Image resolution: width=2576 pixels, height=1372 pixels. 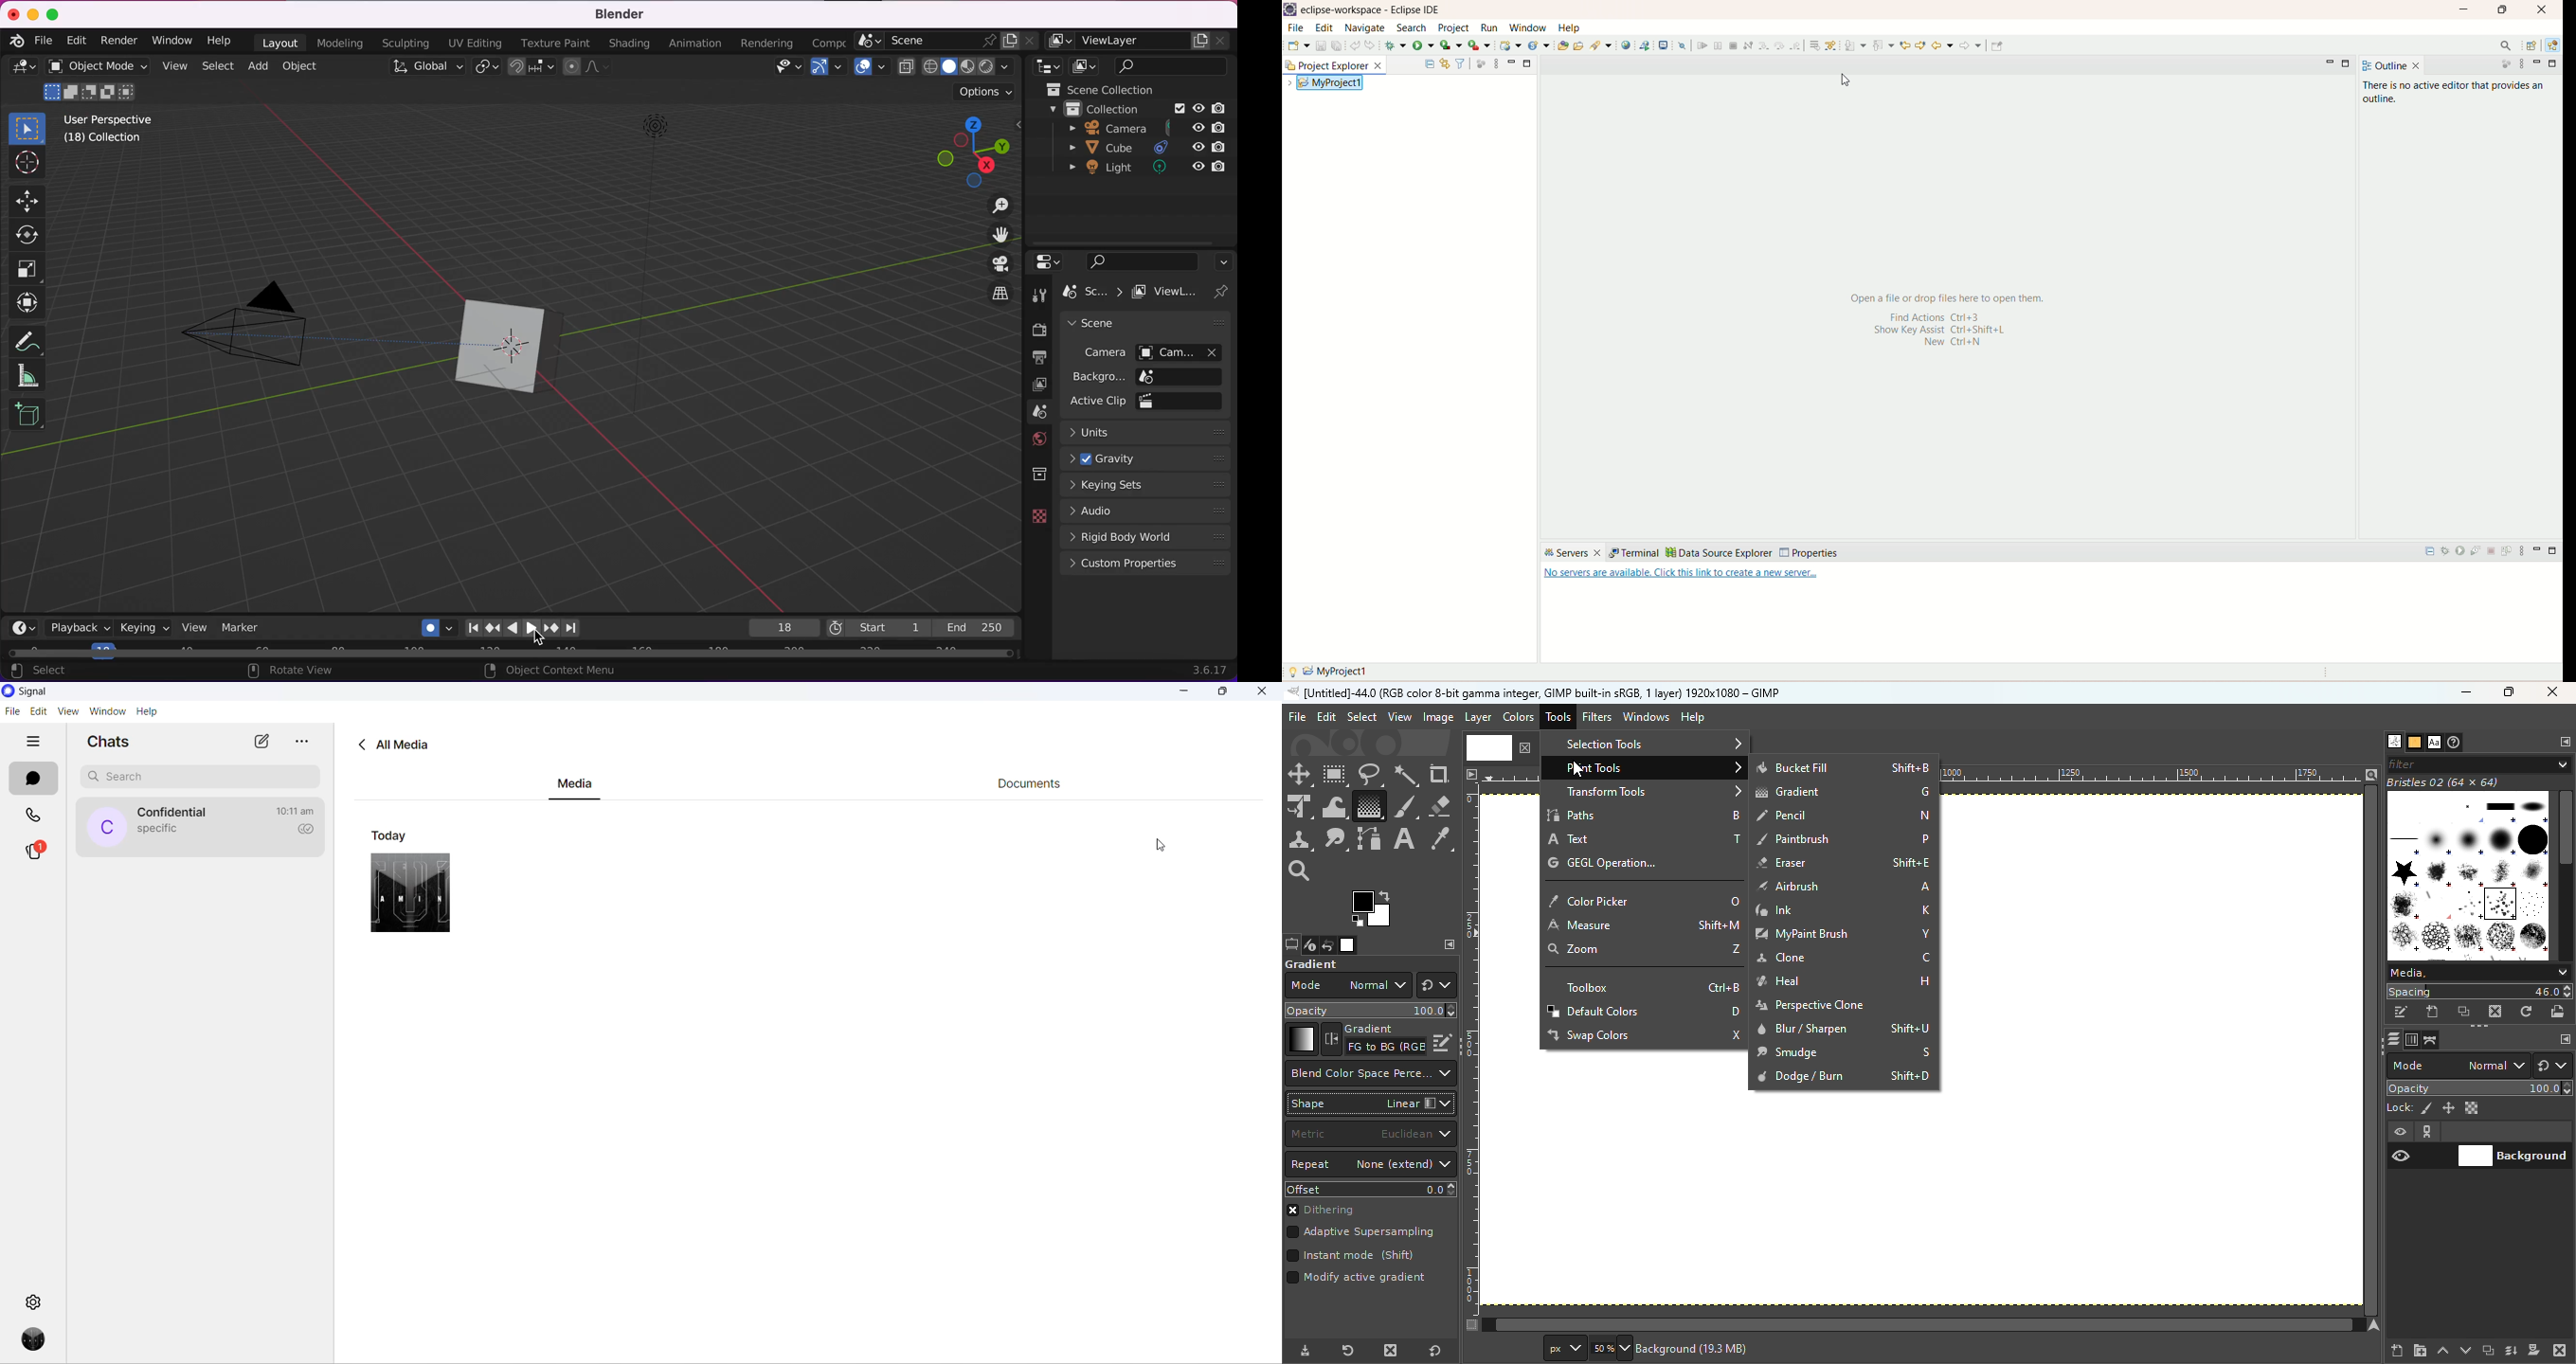 What do you see at coordinates (2391, 1039) in the screenshot?
I see `Open the layers dialog` at bounding box center [2391, 1039].